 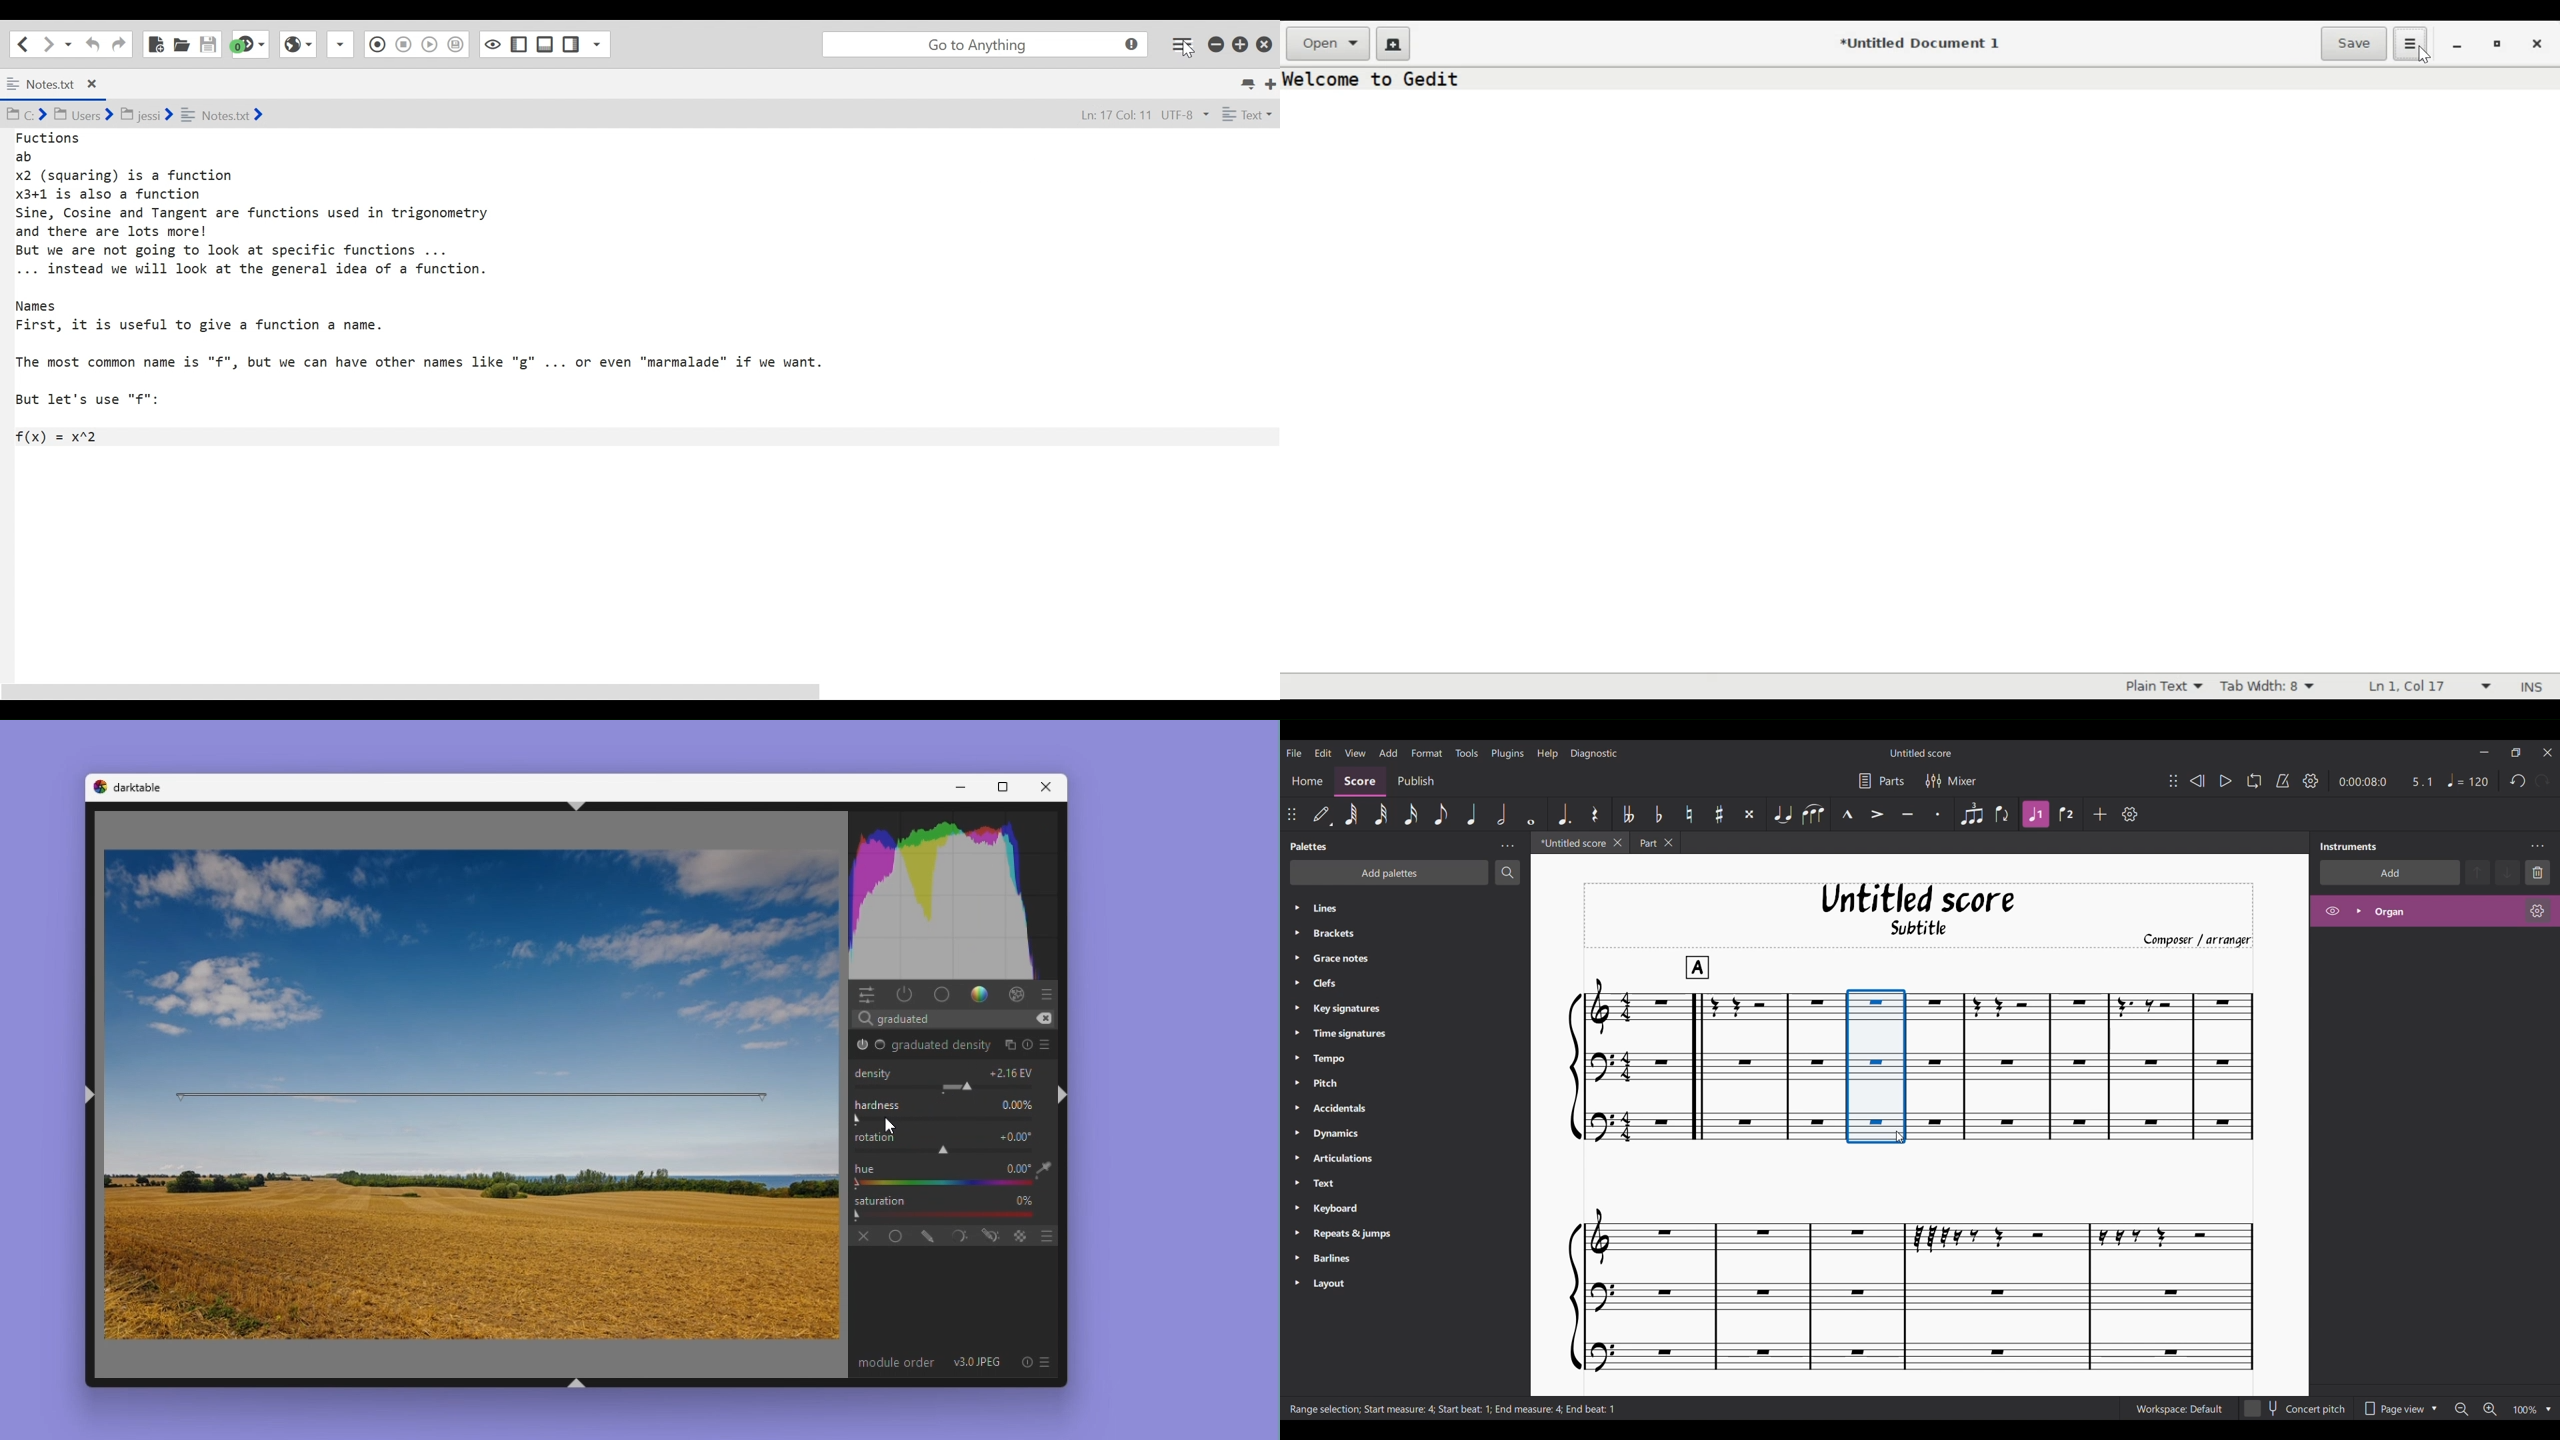 What do you see at coordinates (2495, 43) in the screenshot?
I see `Restore` at bounding box center [2495, 43].